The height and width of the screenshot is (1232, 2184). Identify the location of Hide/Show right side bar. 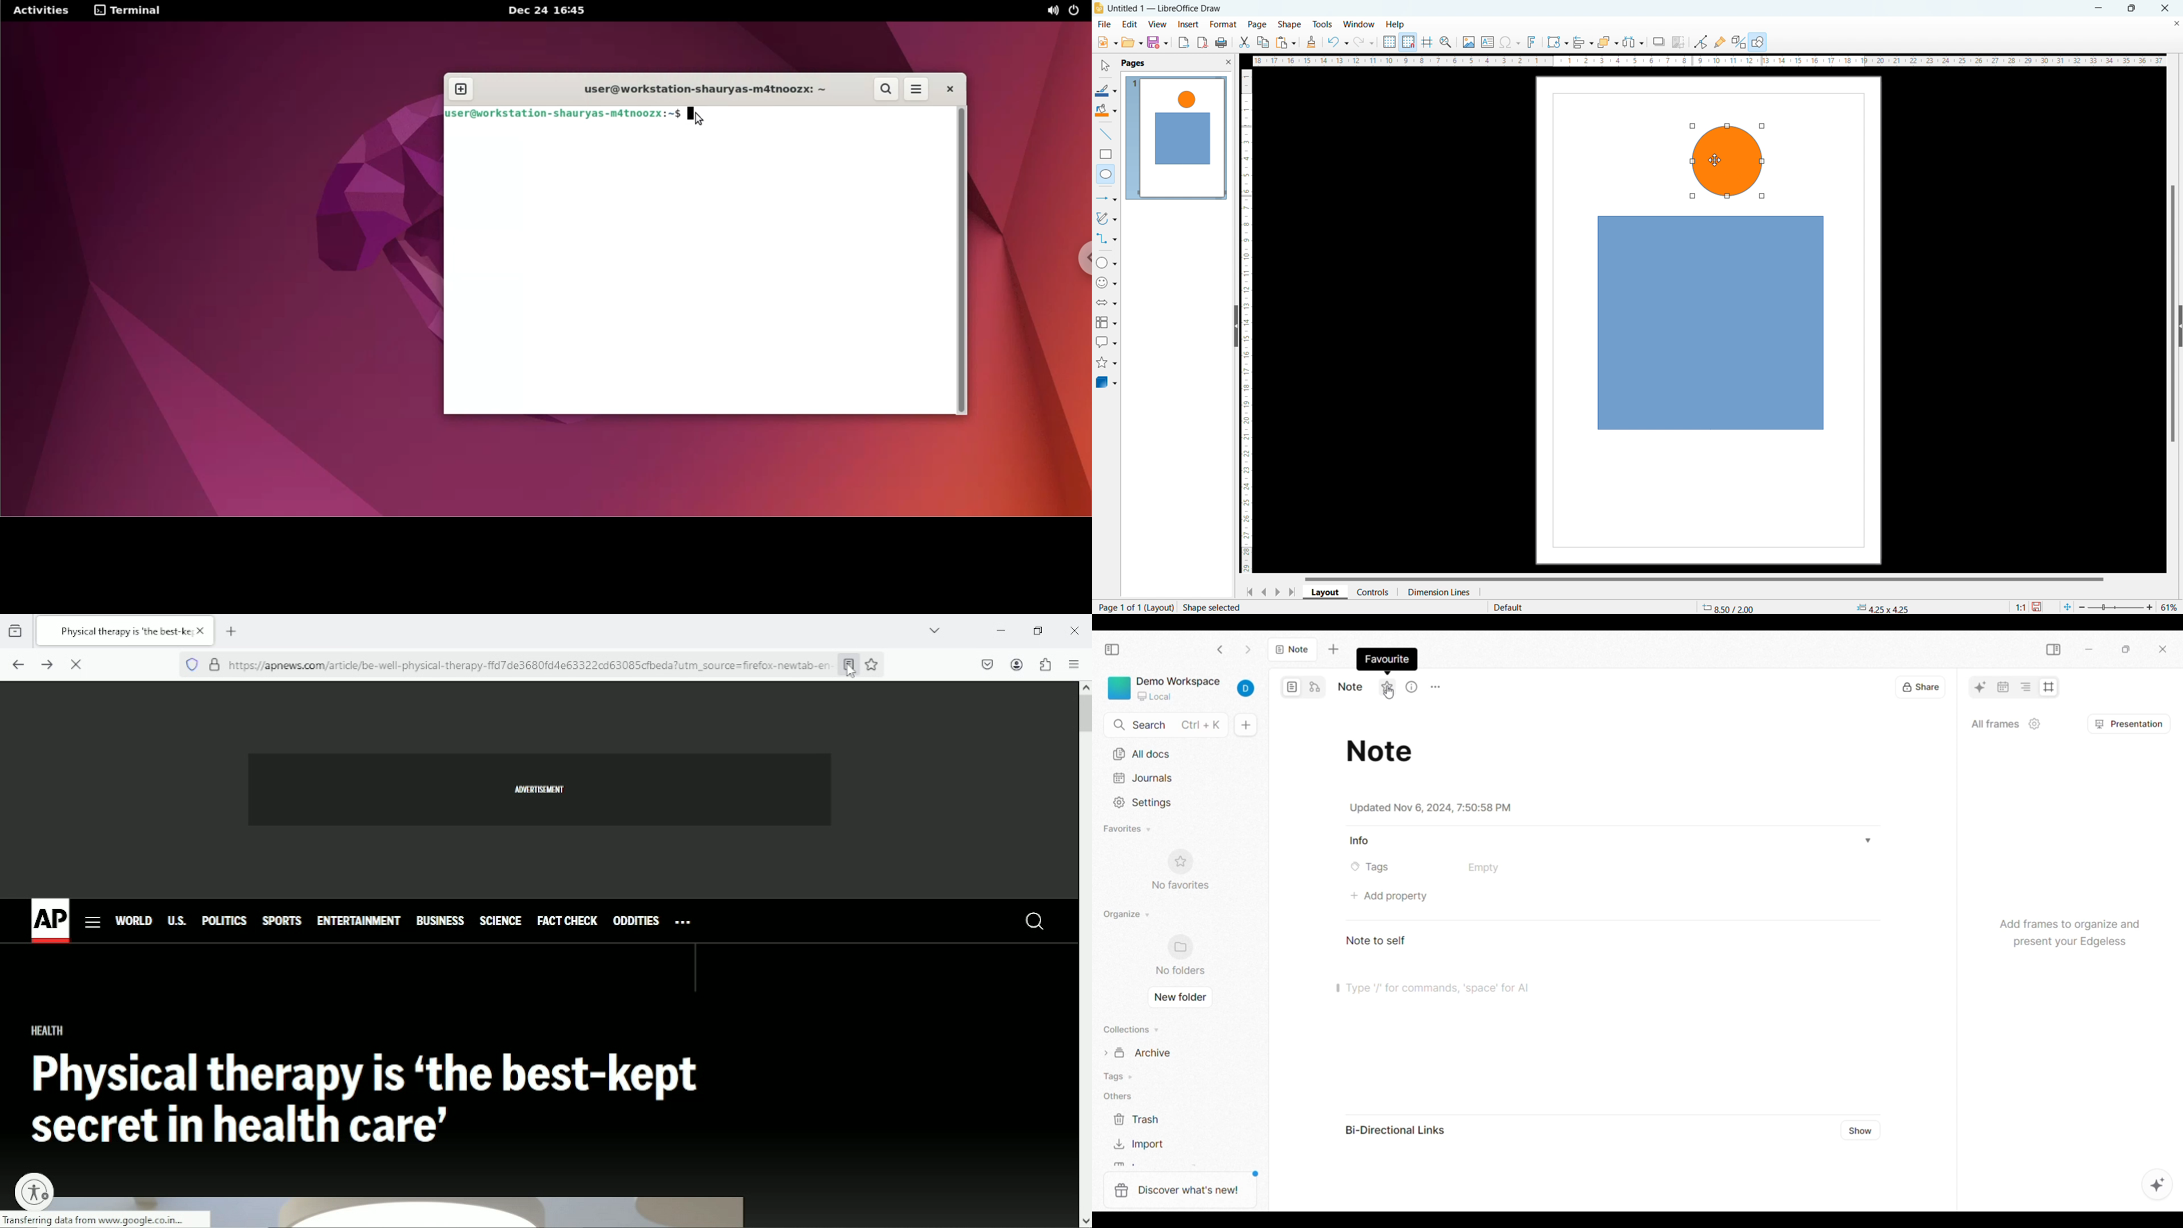
(2054, 650).